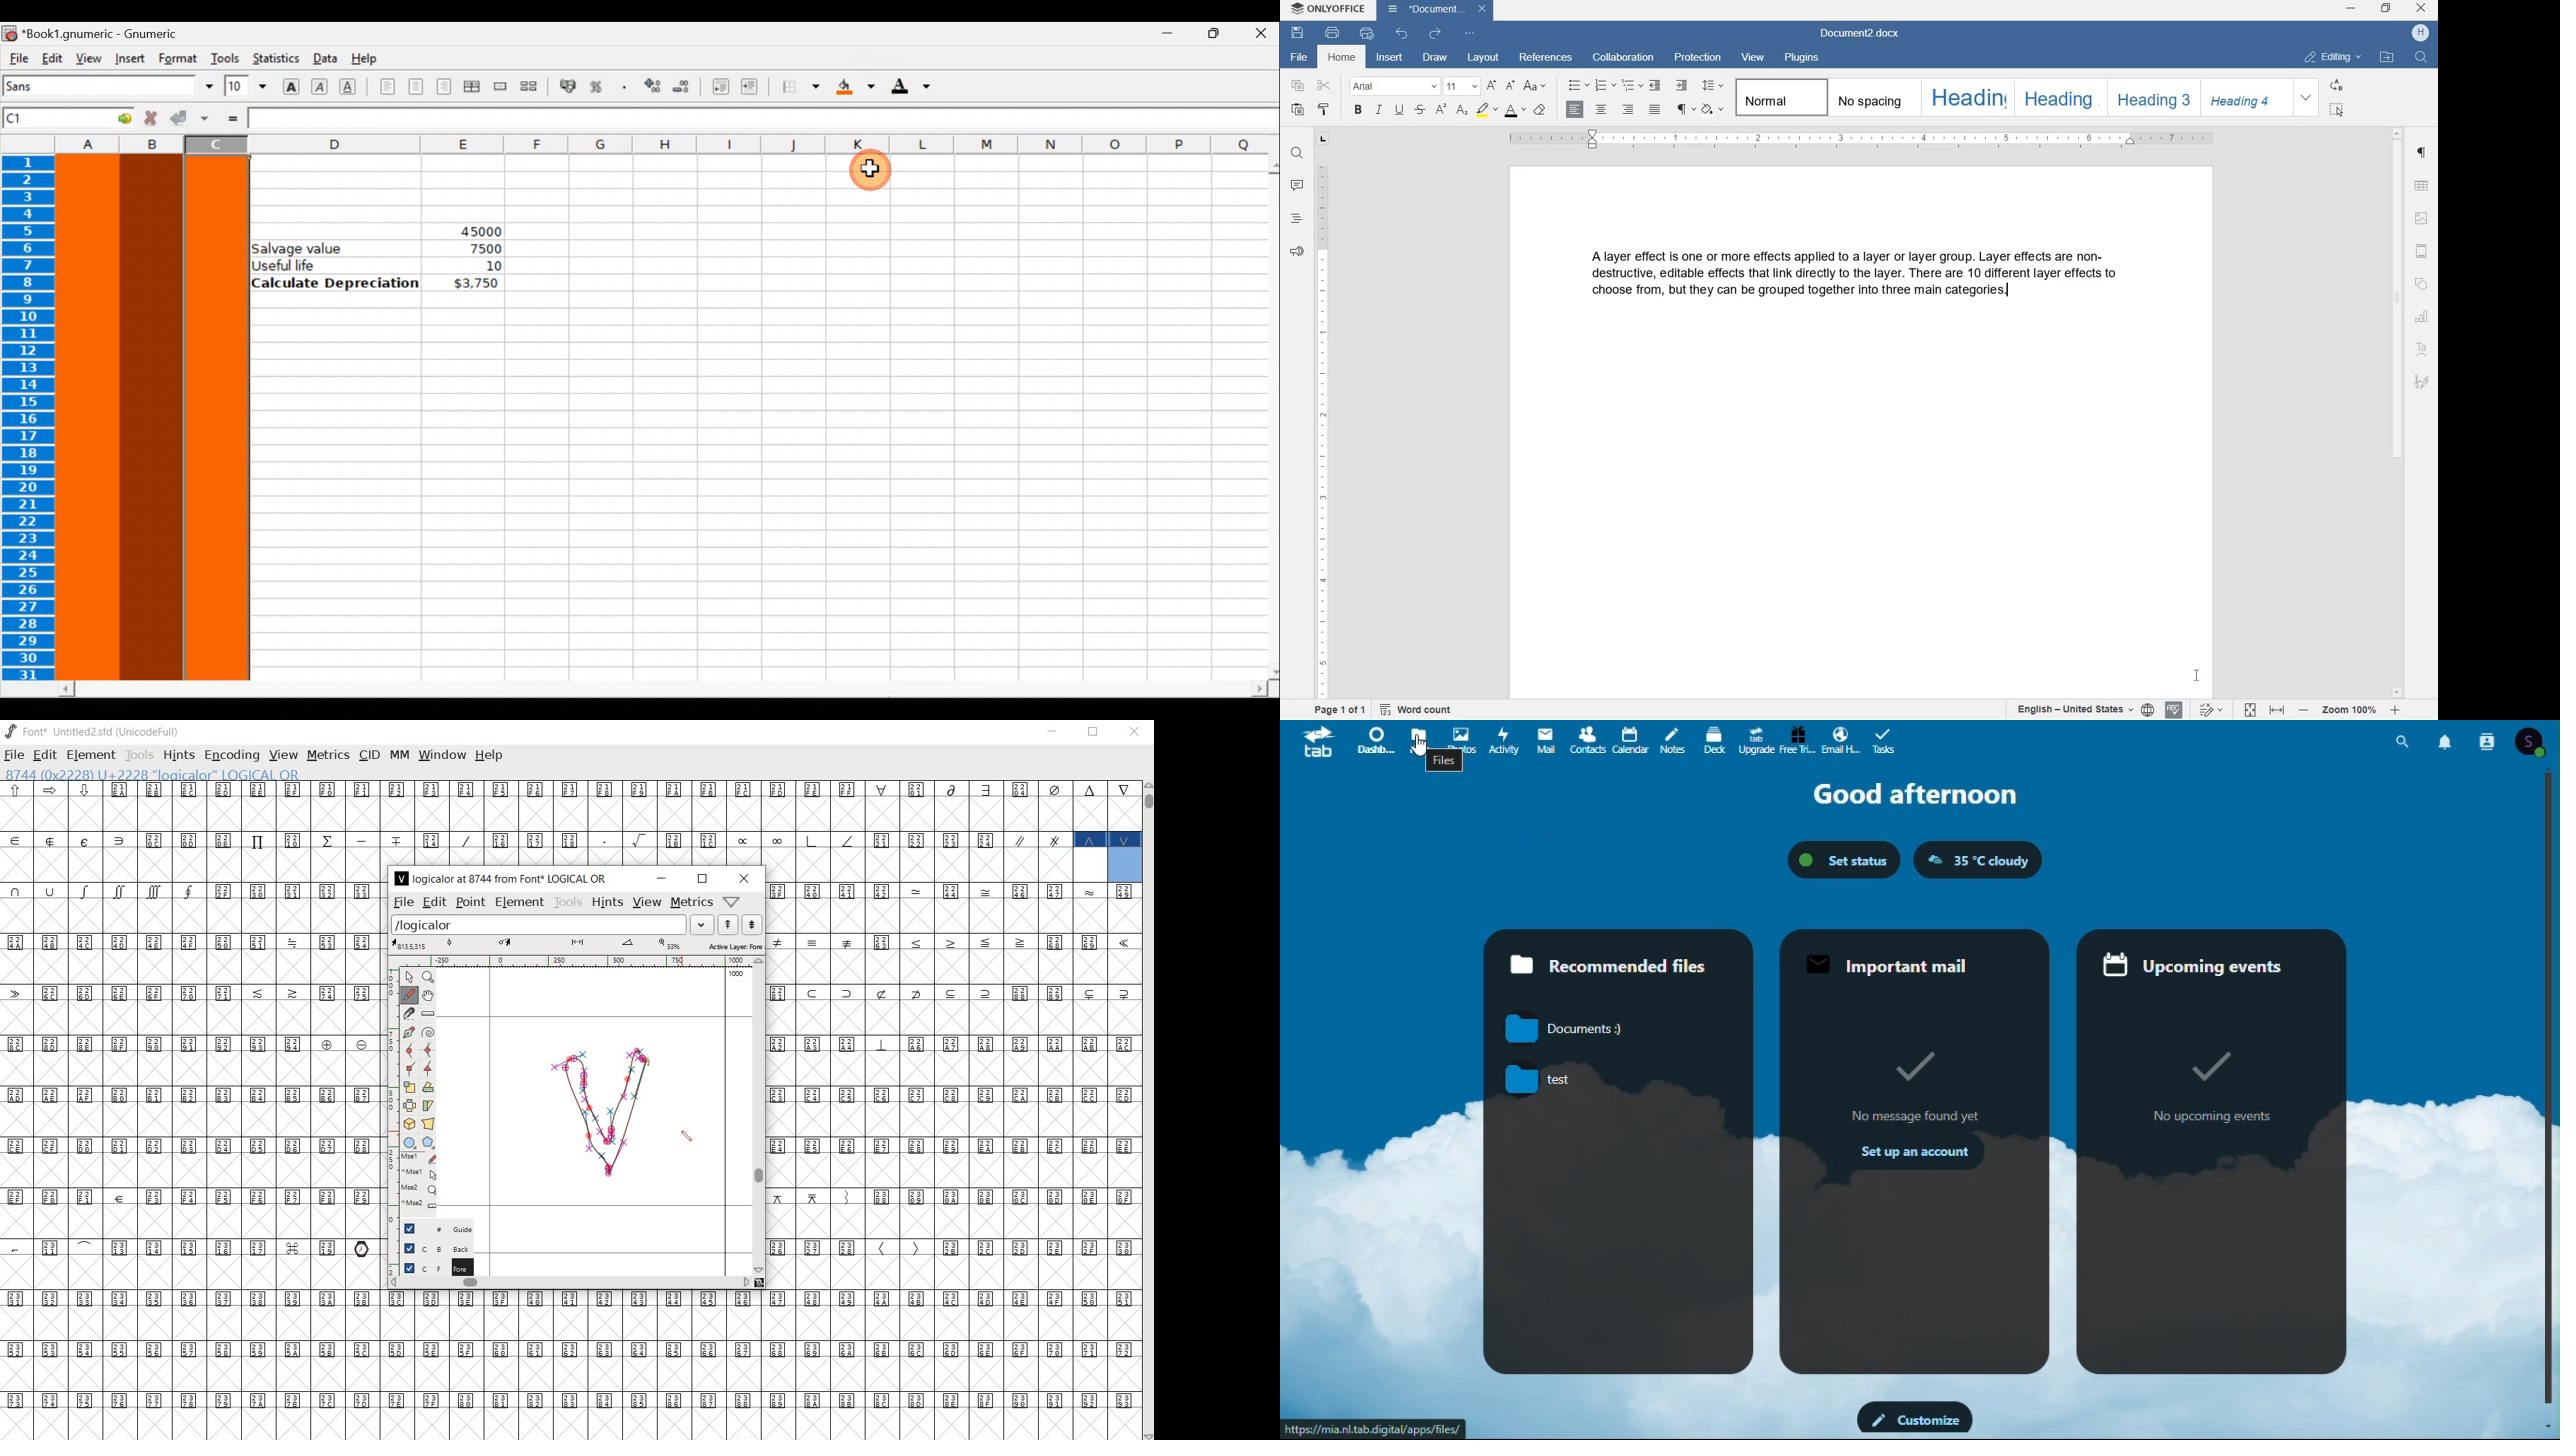  I want to click on Decrease the number of decimals, so click(681, 86).